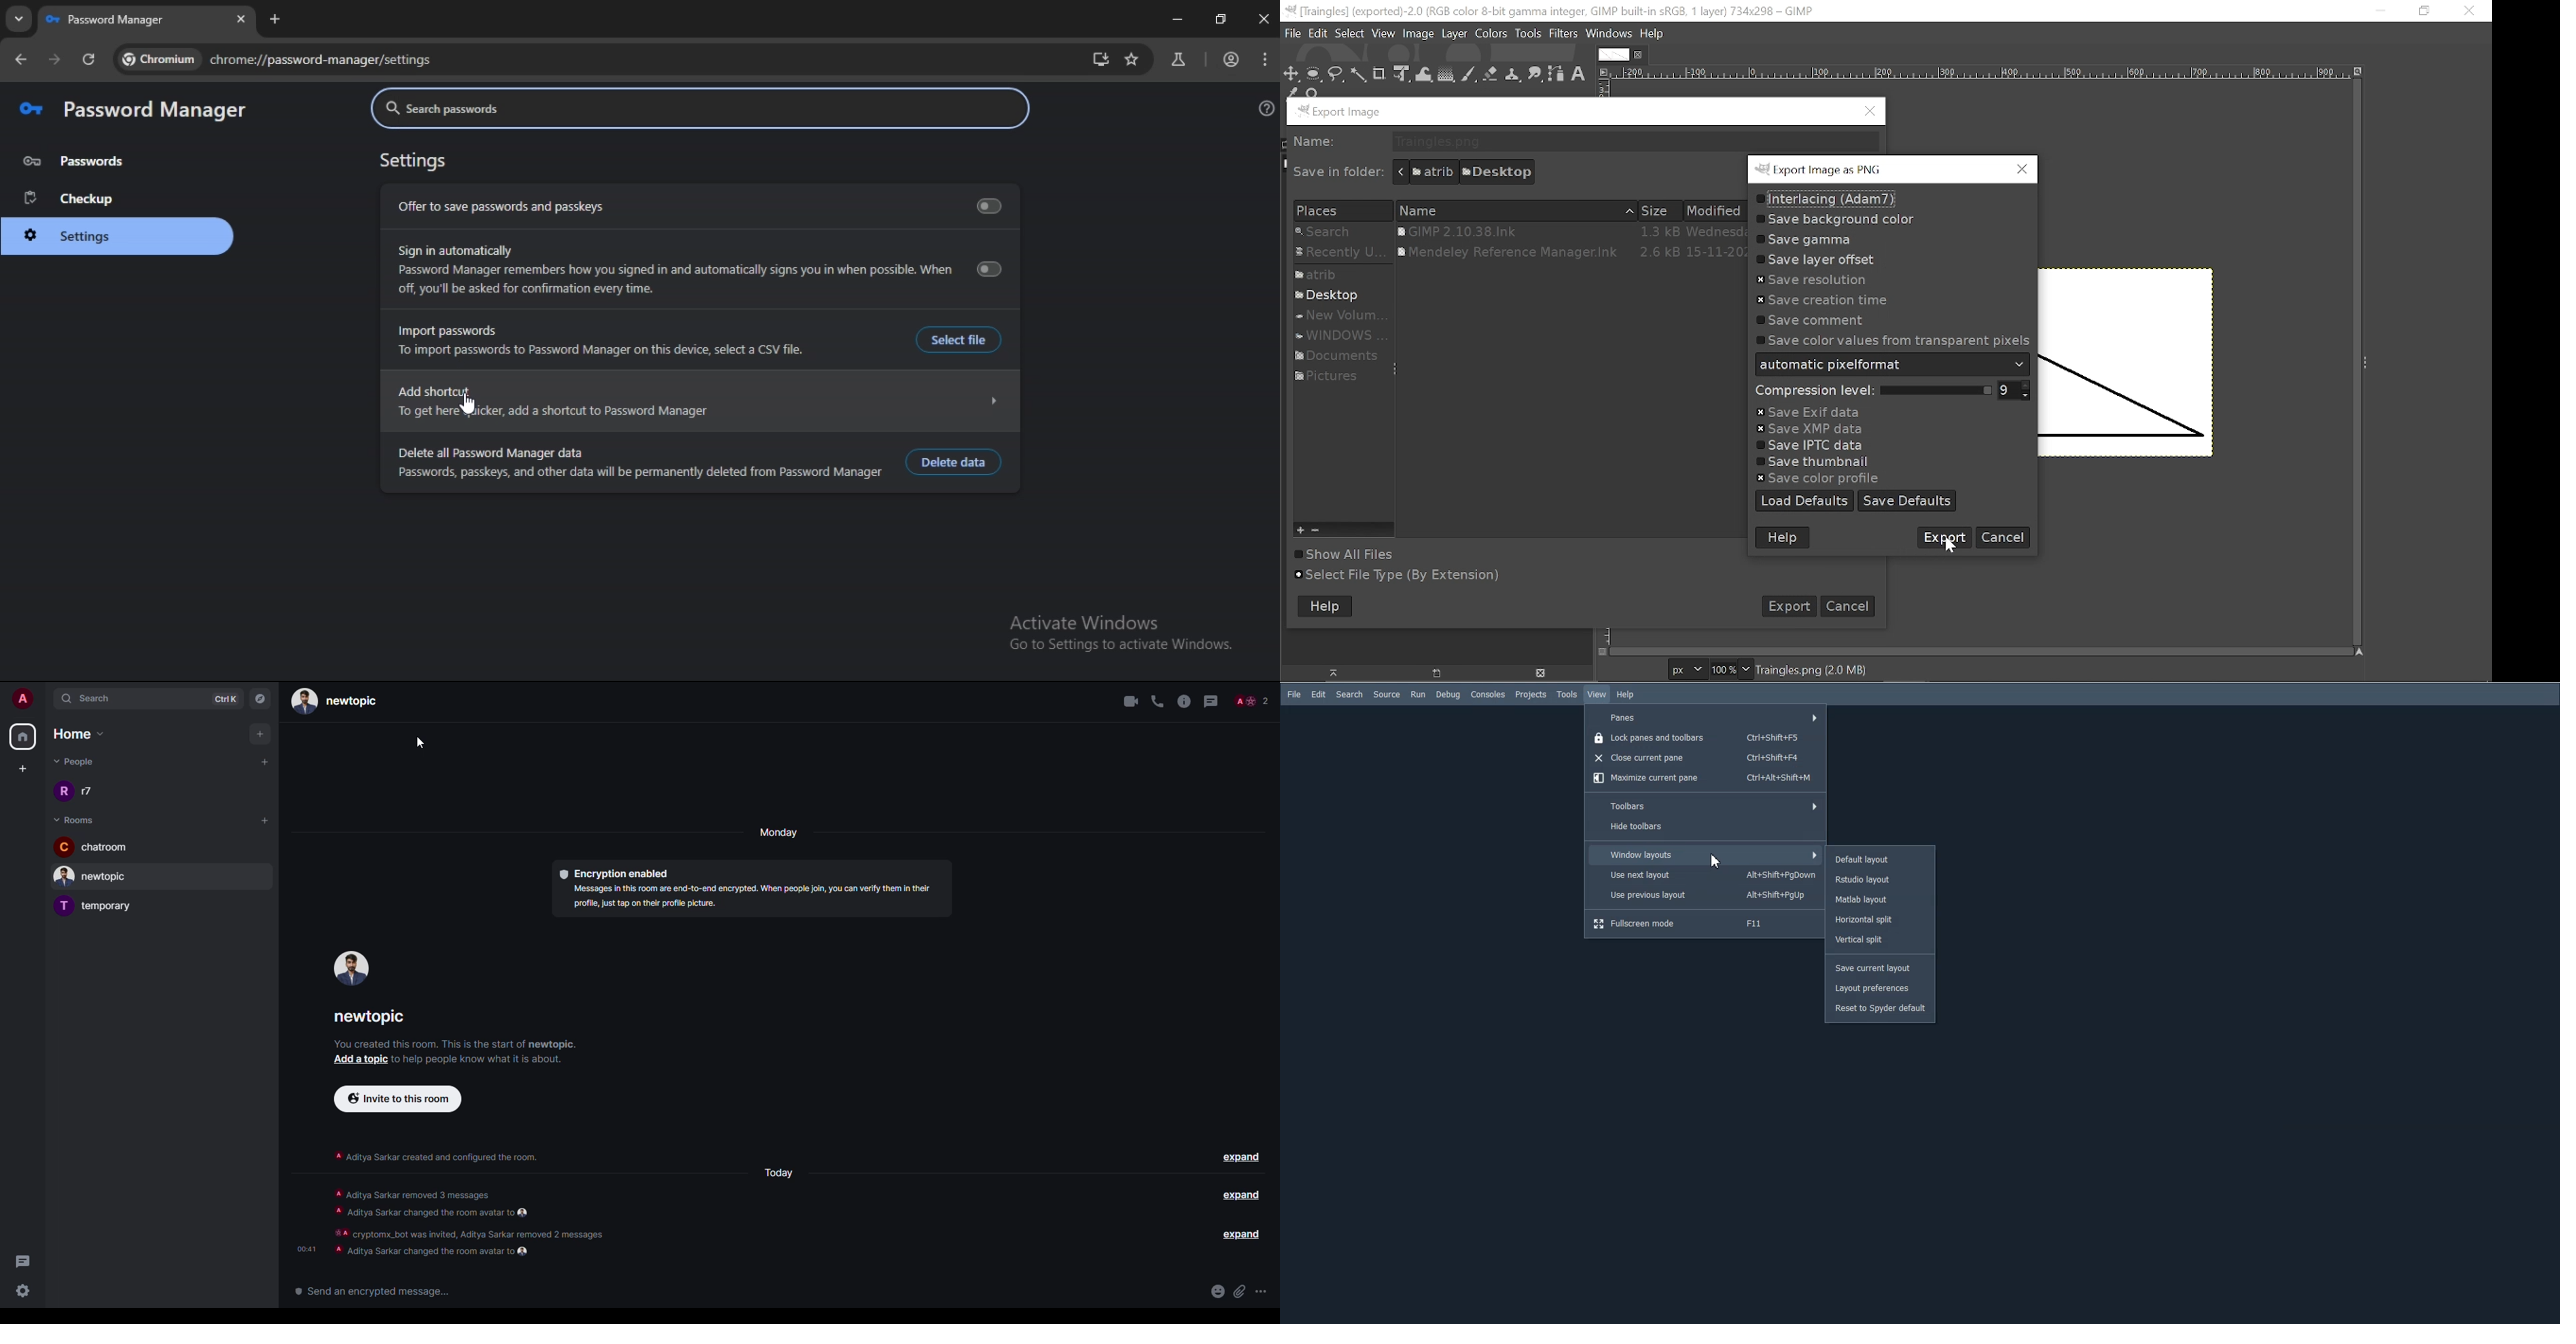  What do you see at coordinates (1447, 75) in the screenshot?
I see `Gradient tool` at bounding box center [1447, 75].